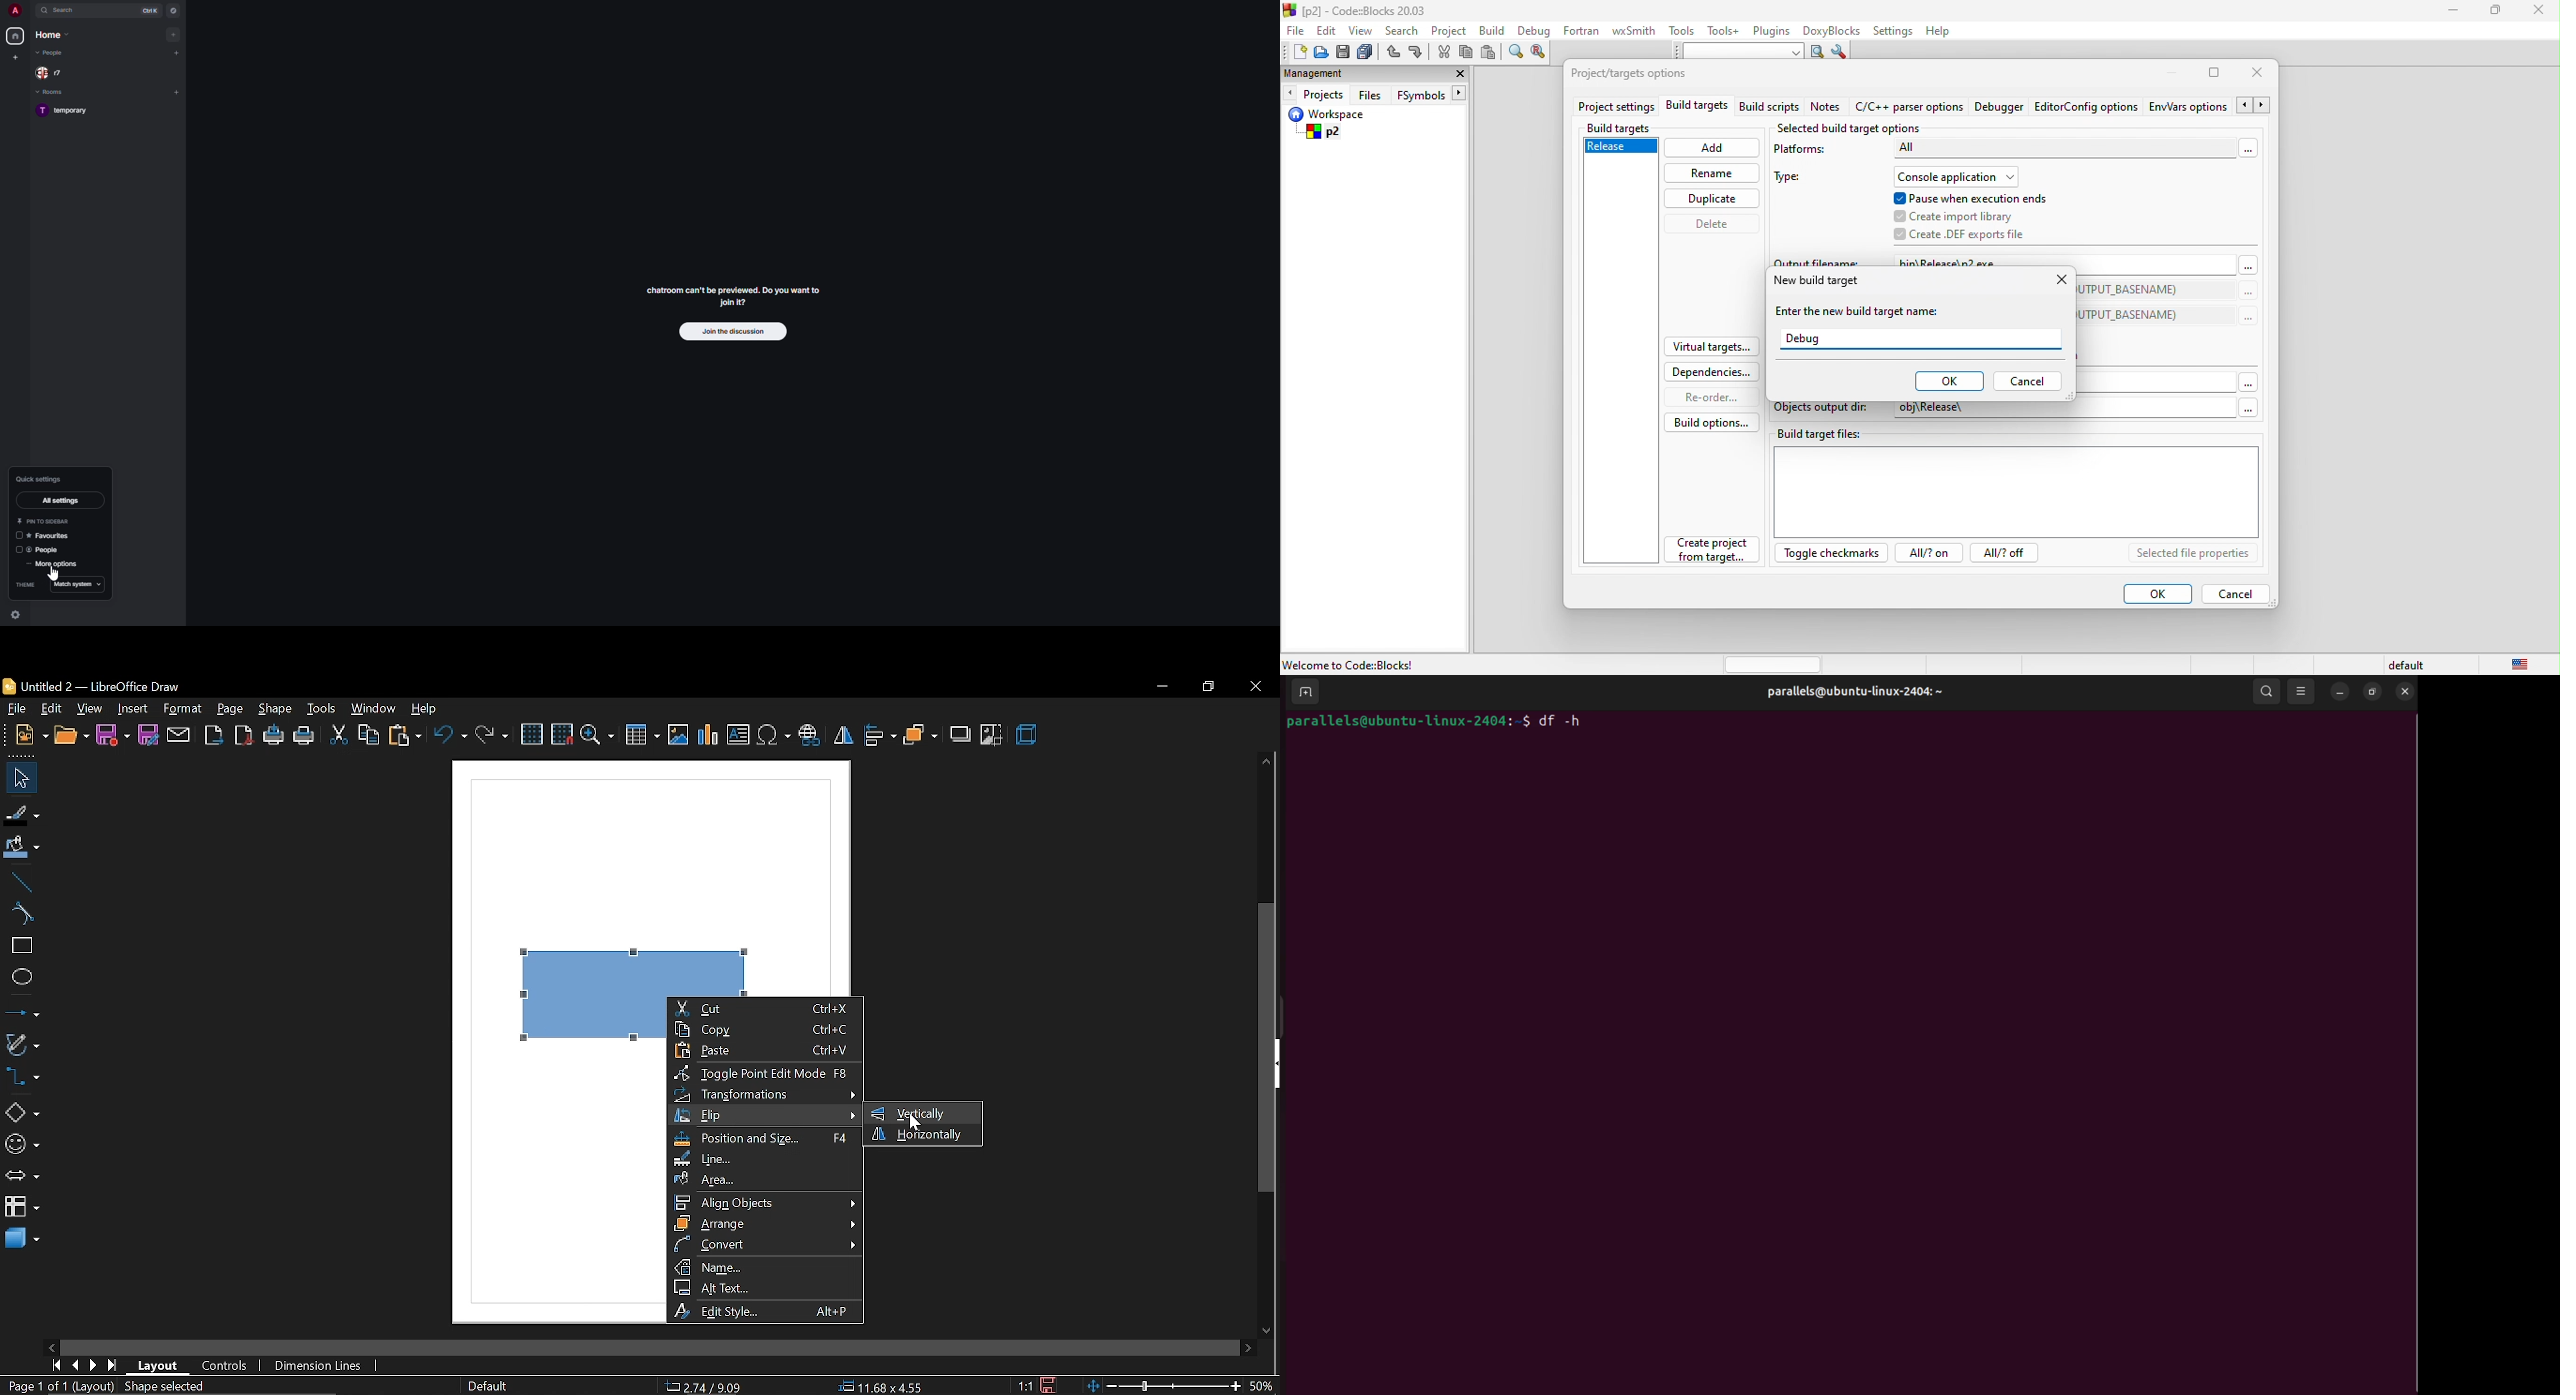 Image resolution: width=2576 pixels, height=1400 pixels. I want to click on curves and arrows, so click(23, 1044).